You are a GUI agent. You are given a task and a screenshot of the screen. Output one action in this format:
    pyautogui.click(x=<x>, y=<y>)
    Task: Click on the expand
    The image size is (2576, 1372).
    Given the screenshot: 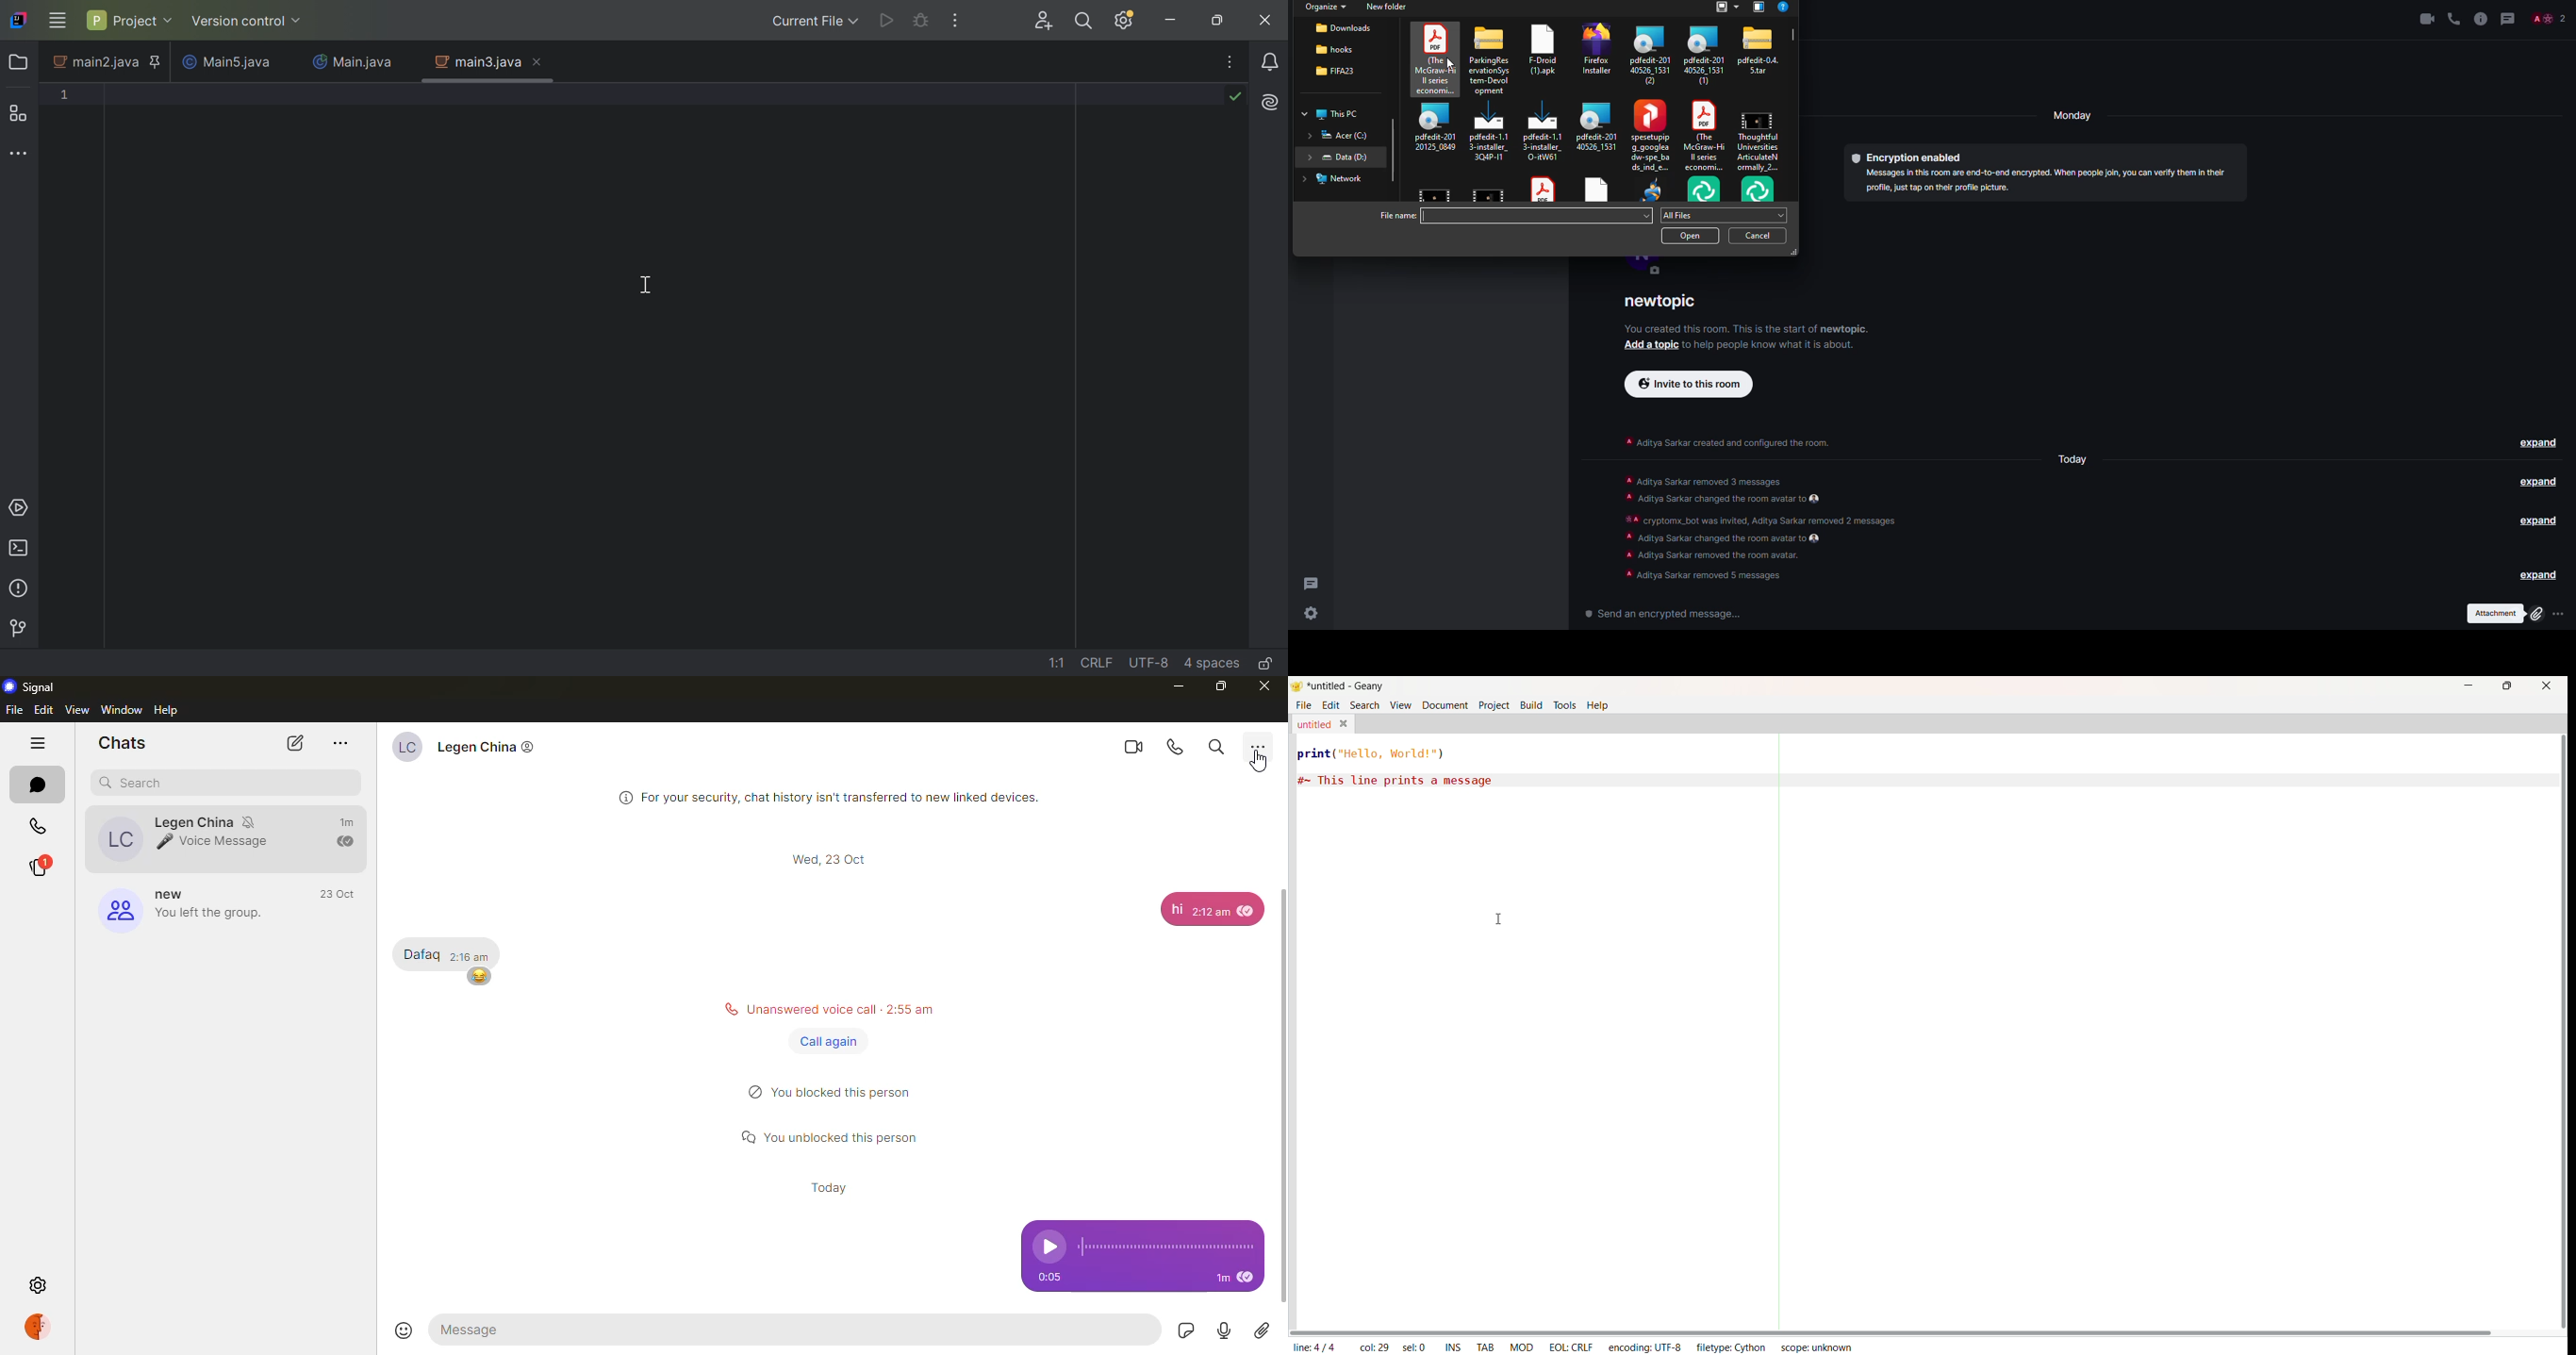 What is the action you would take?
    pyautogui.click(x=2536, y=576)
    